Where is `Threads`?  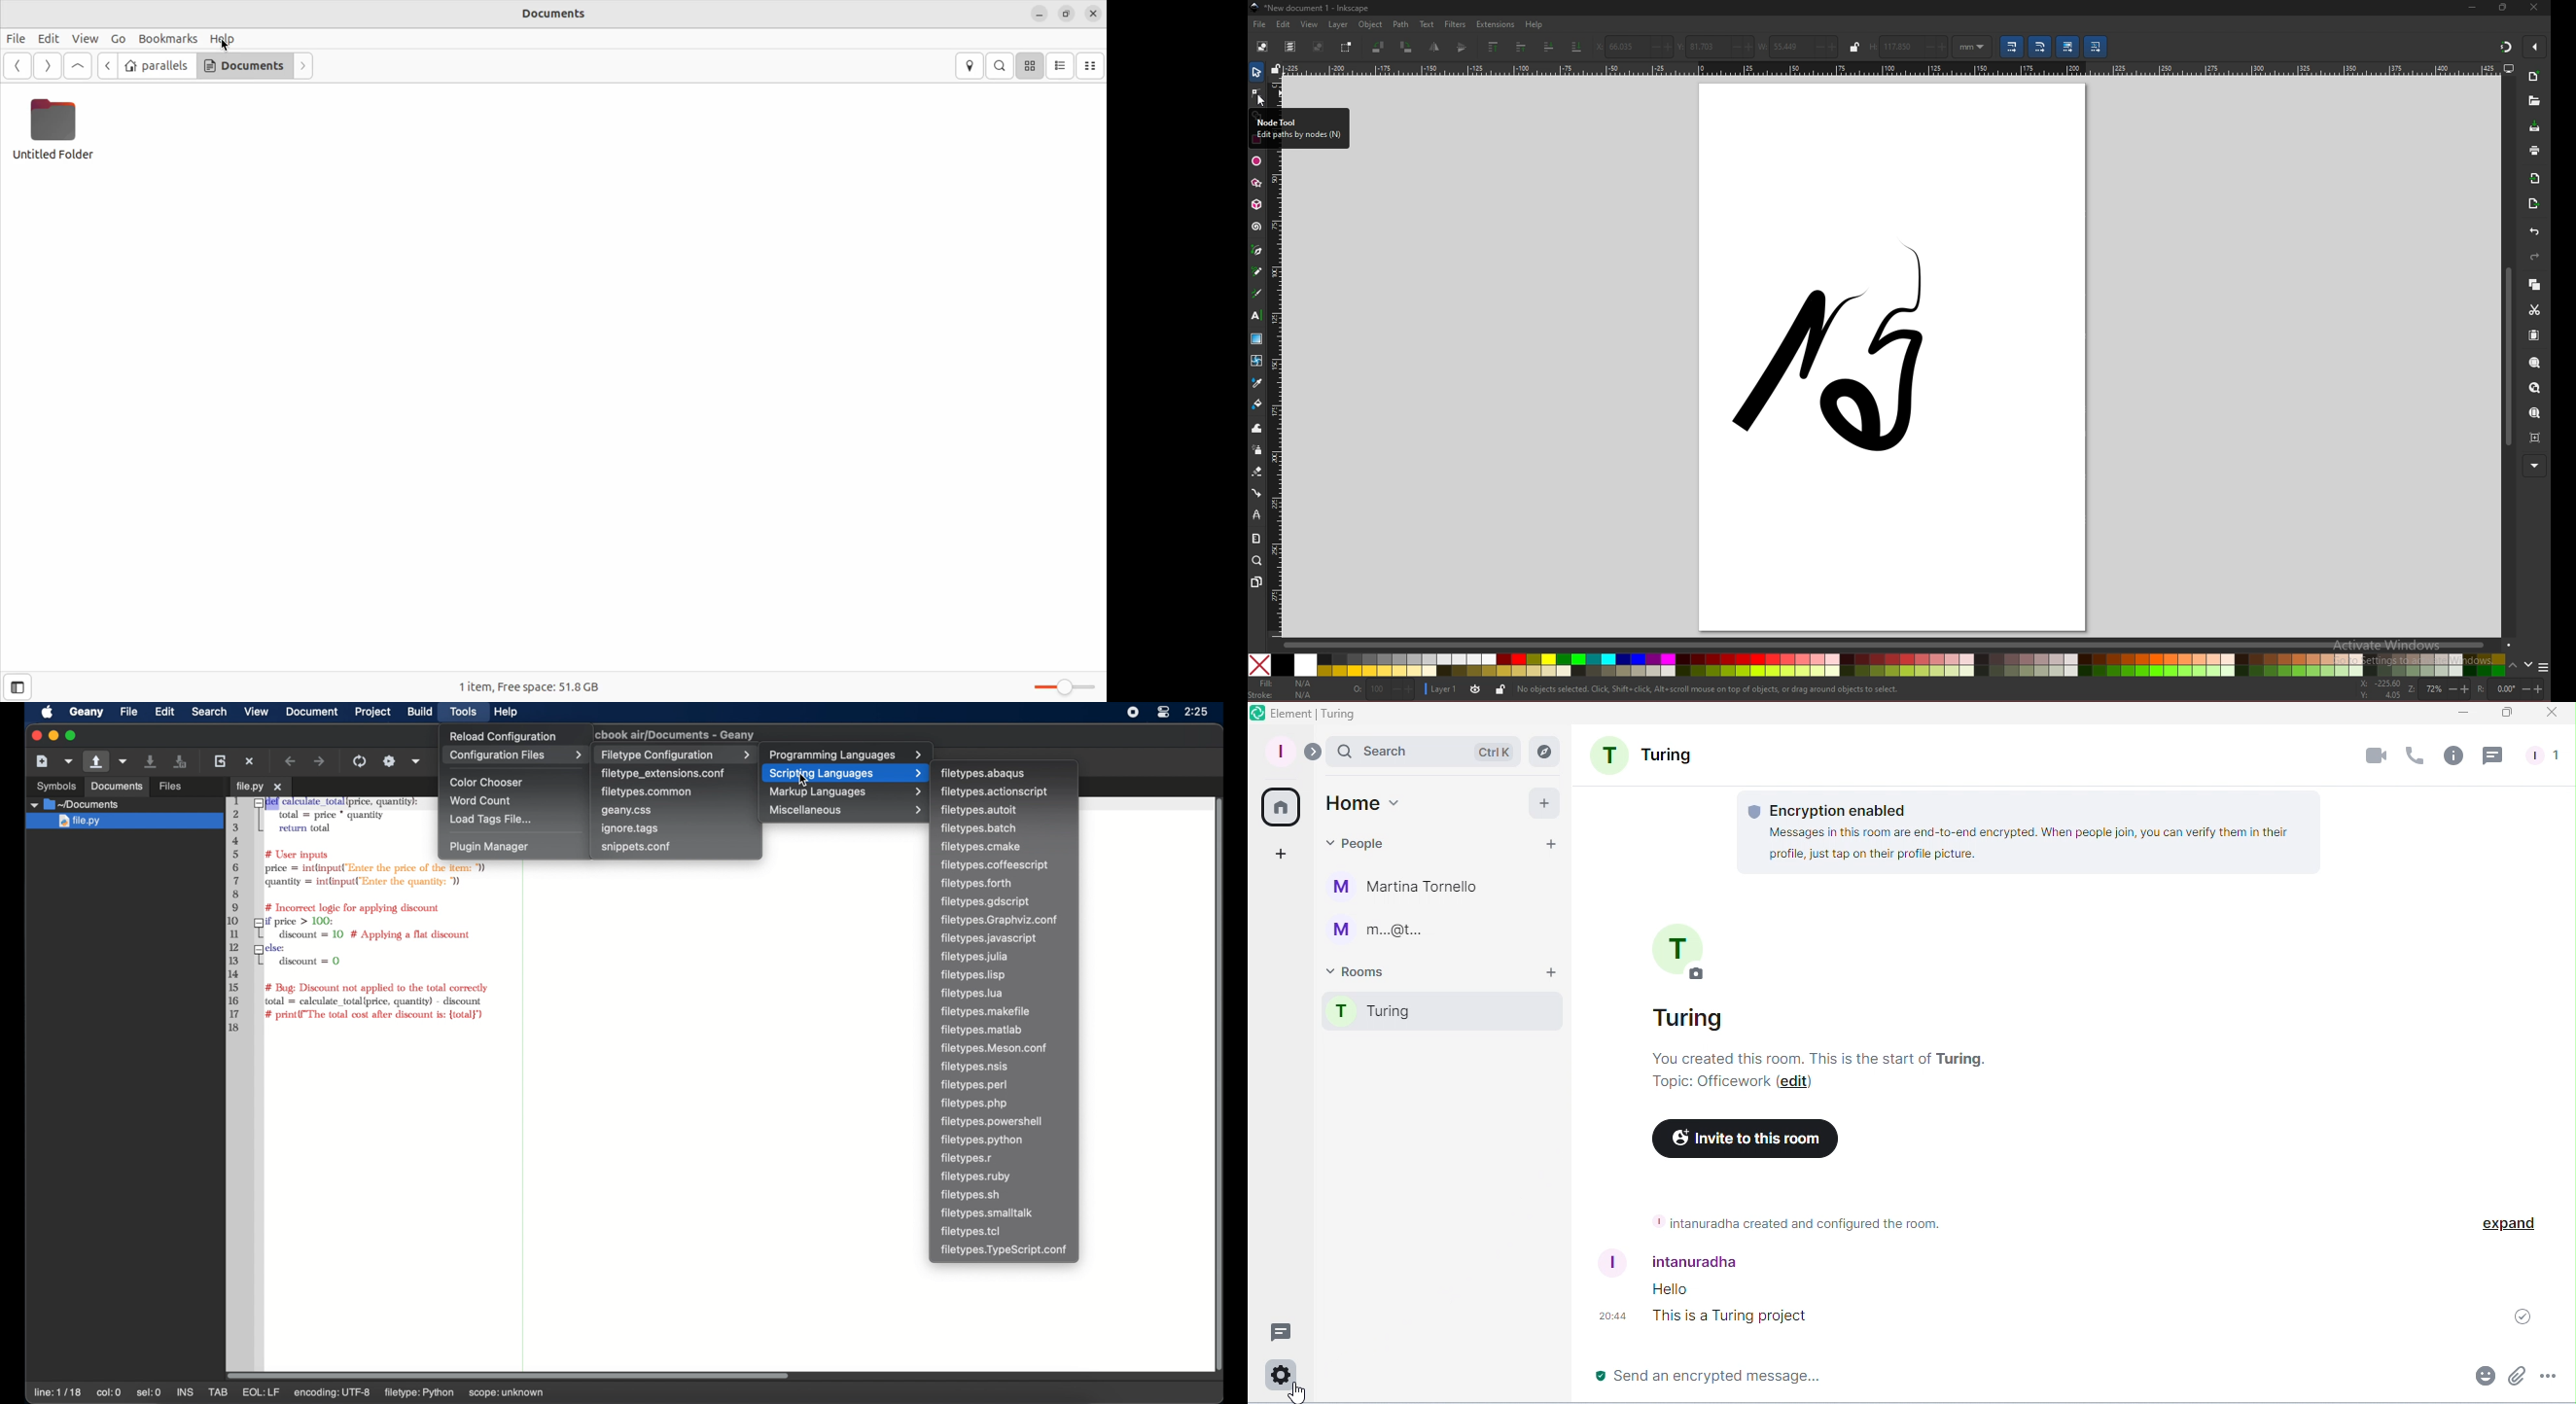
Threads is located at coordinates (1277, 1329).